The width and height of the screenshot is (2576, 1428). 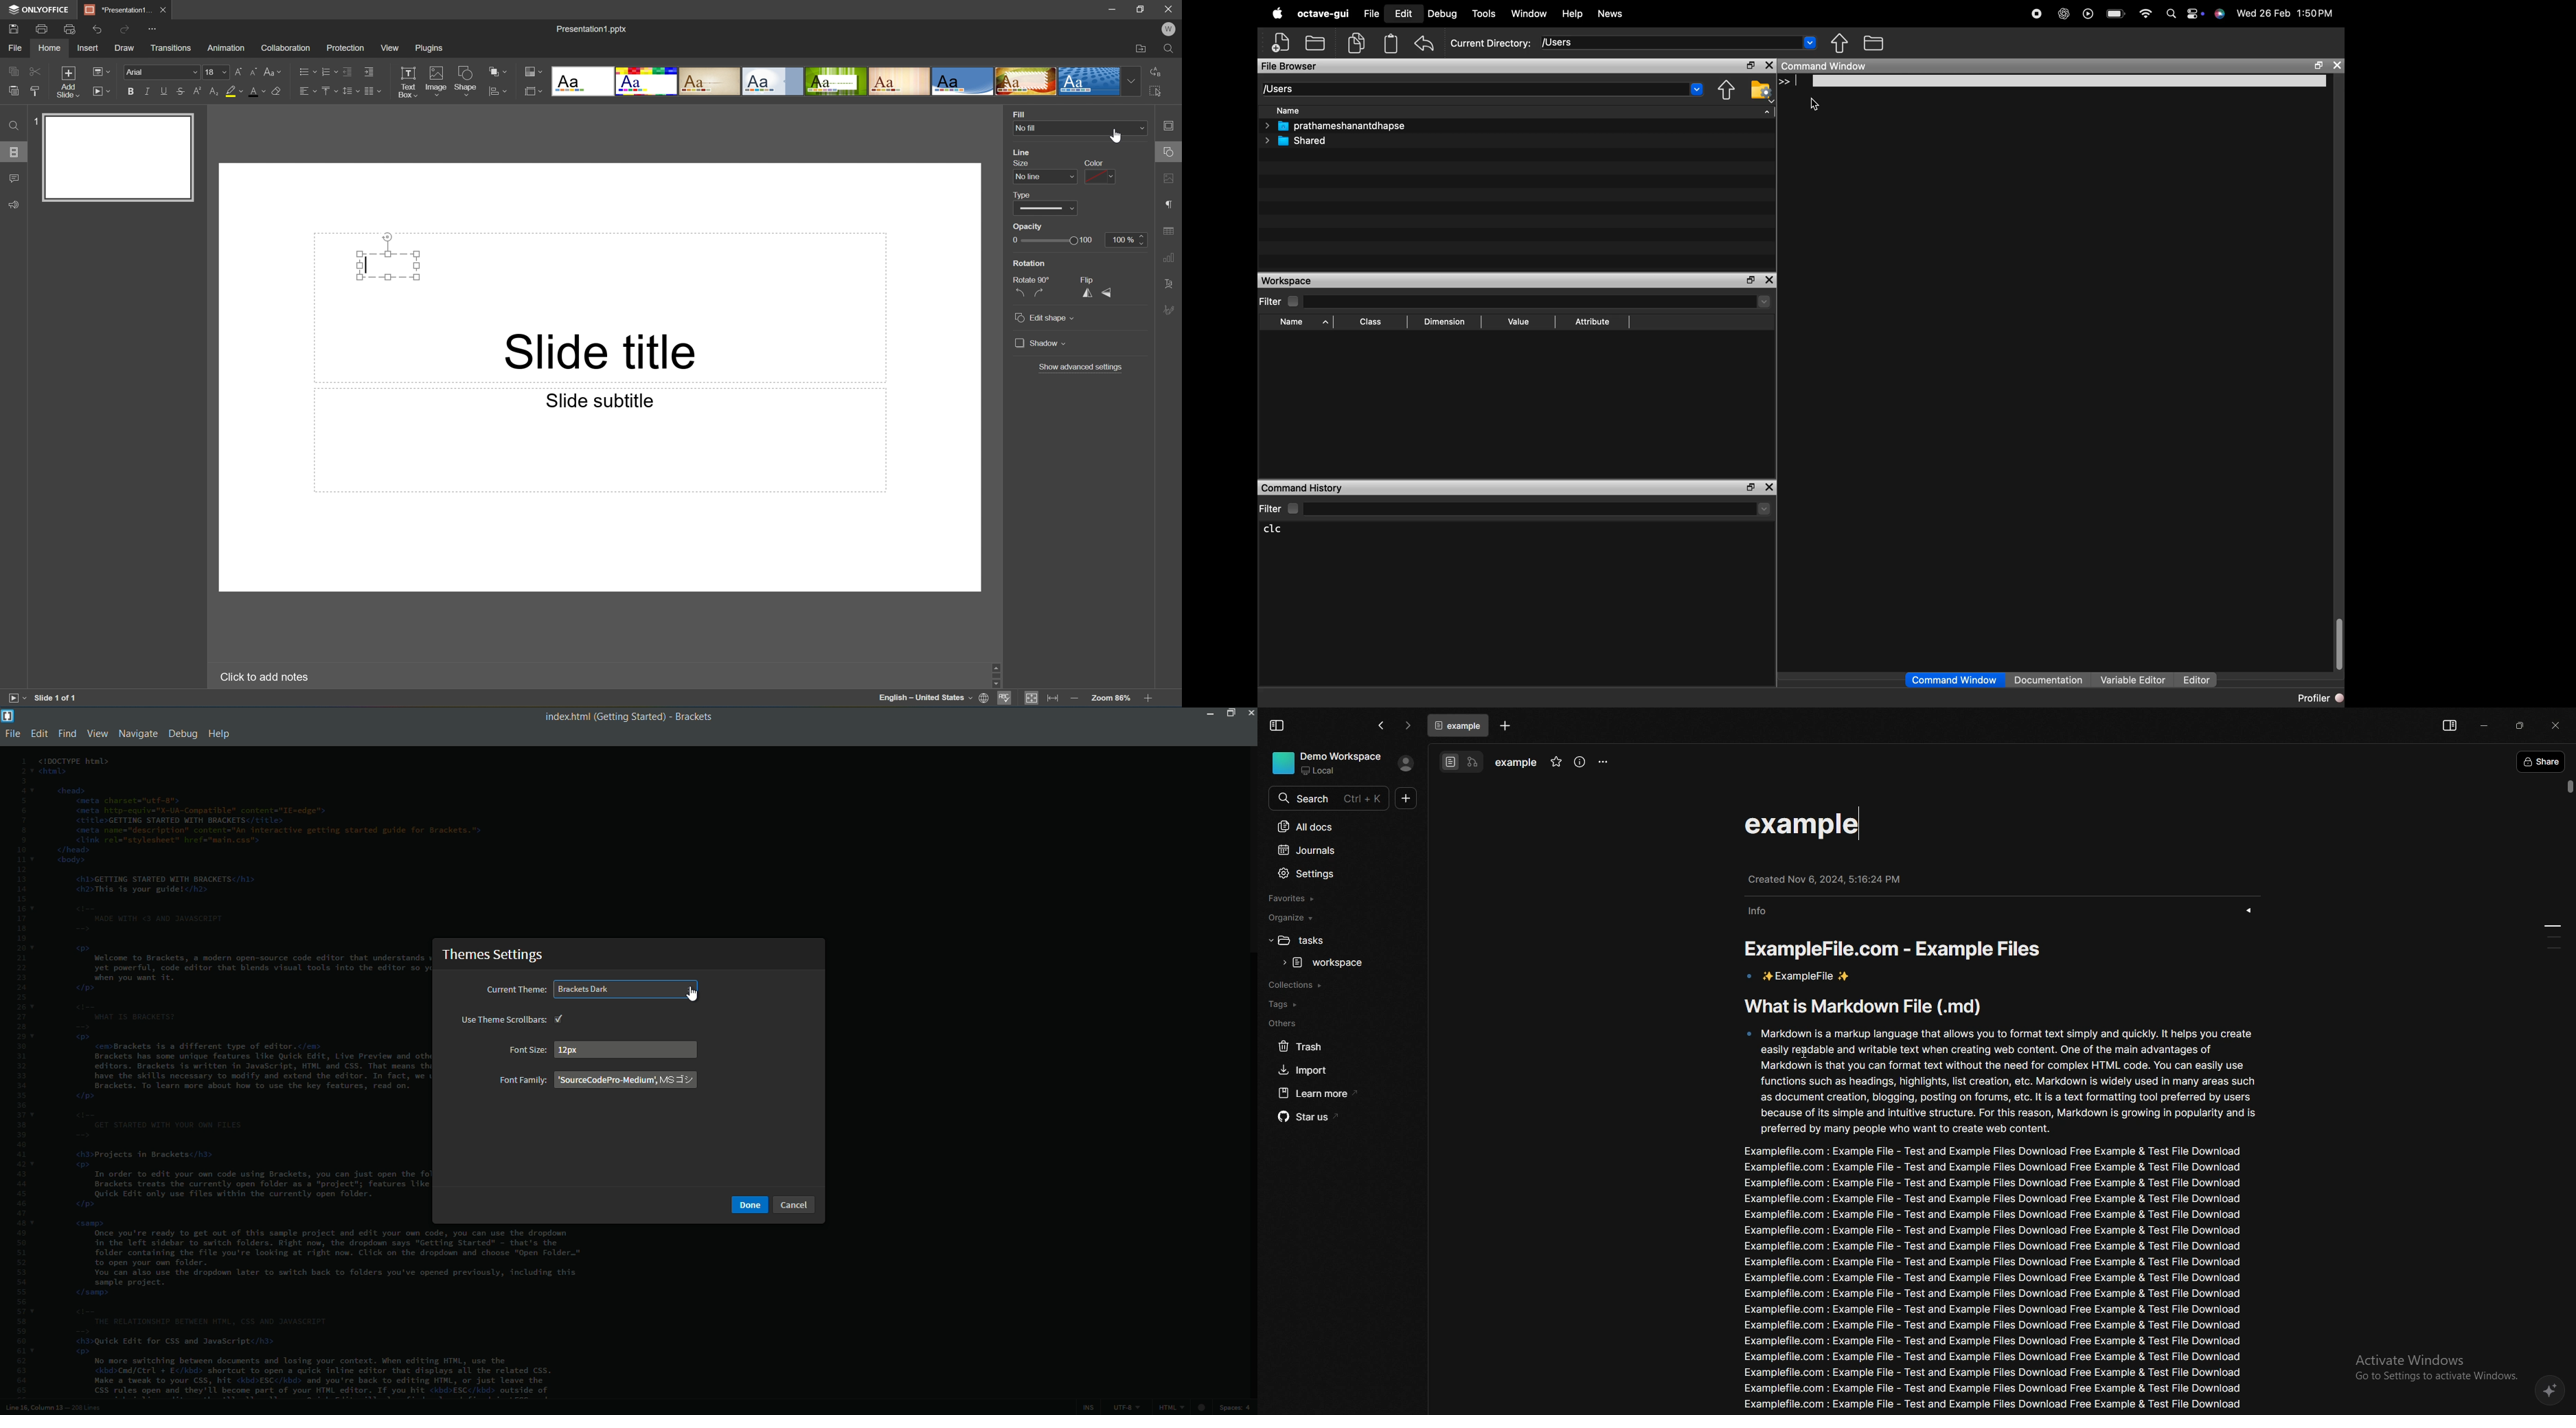 What do you see at coordinates (39, 734) in the screenshot?
I see `edit menu` at bounding box center [39, 734].